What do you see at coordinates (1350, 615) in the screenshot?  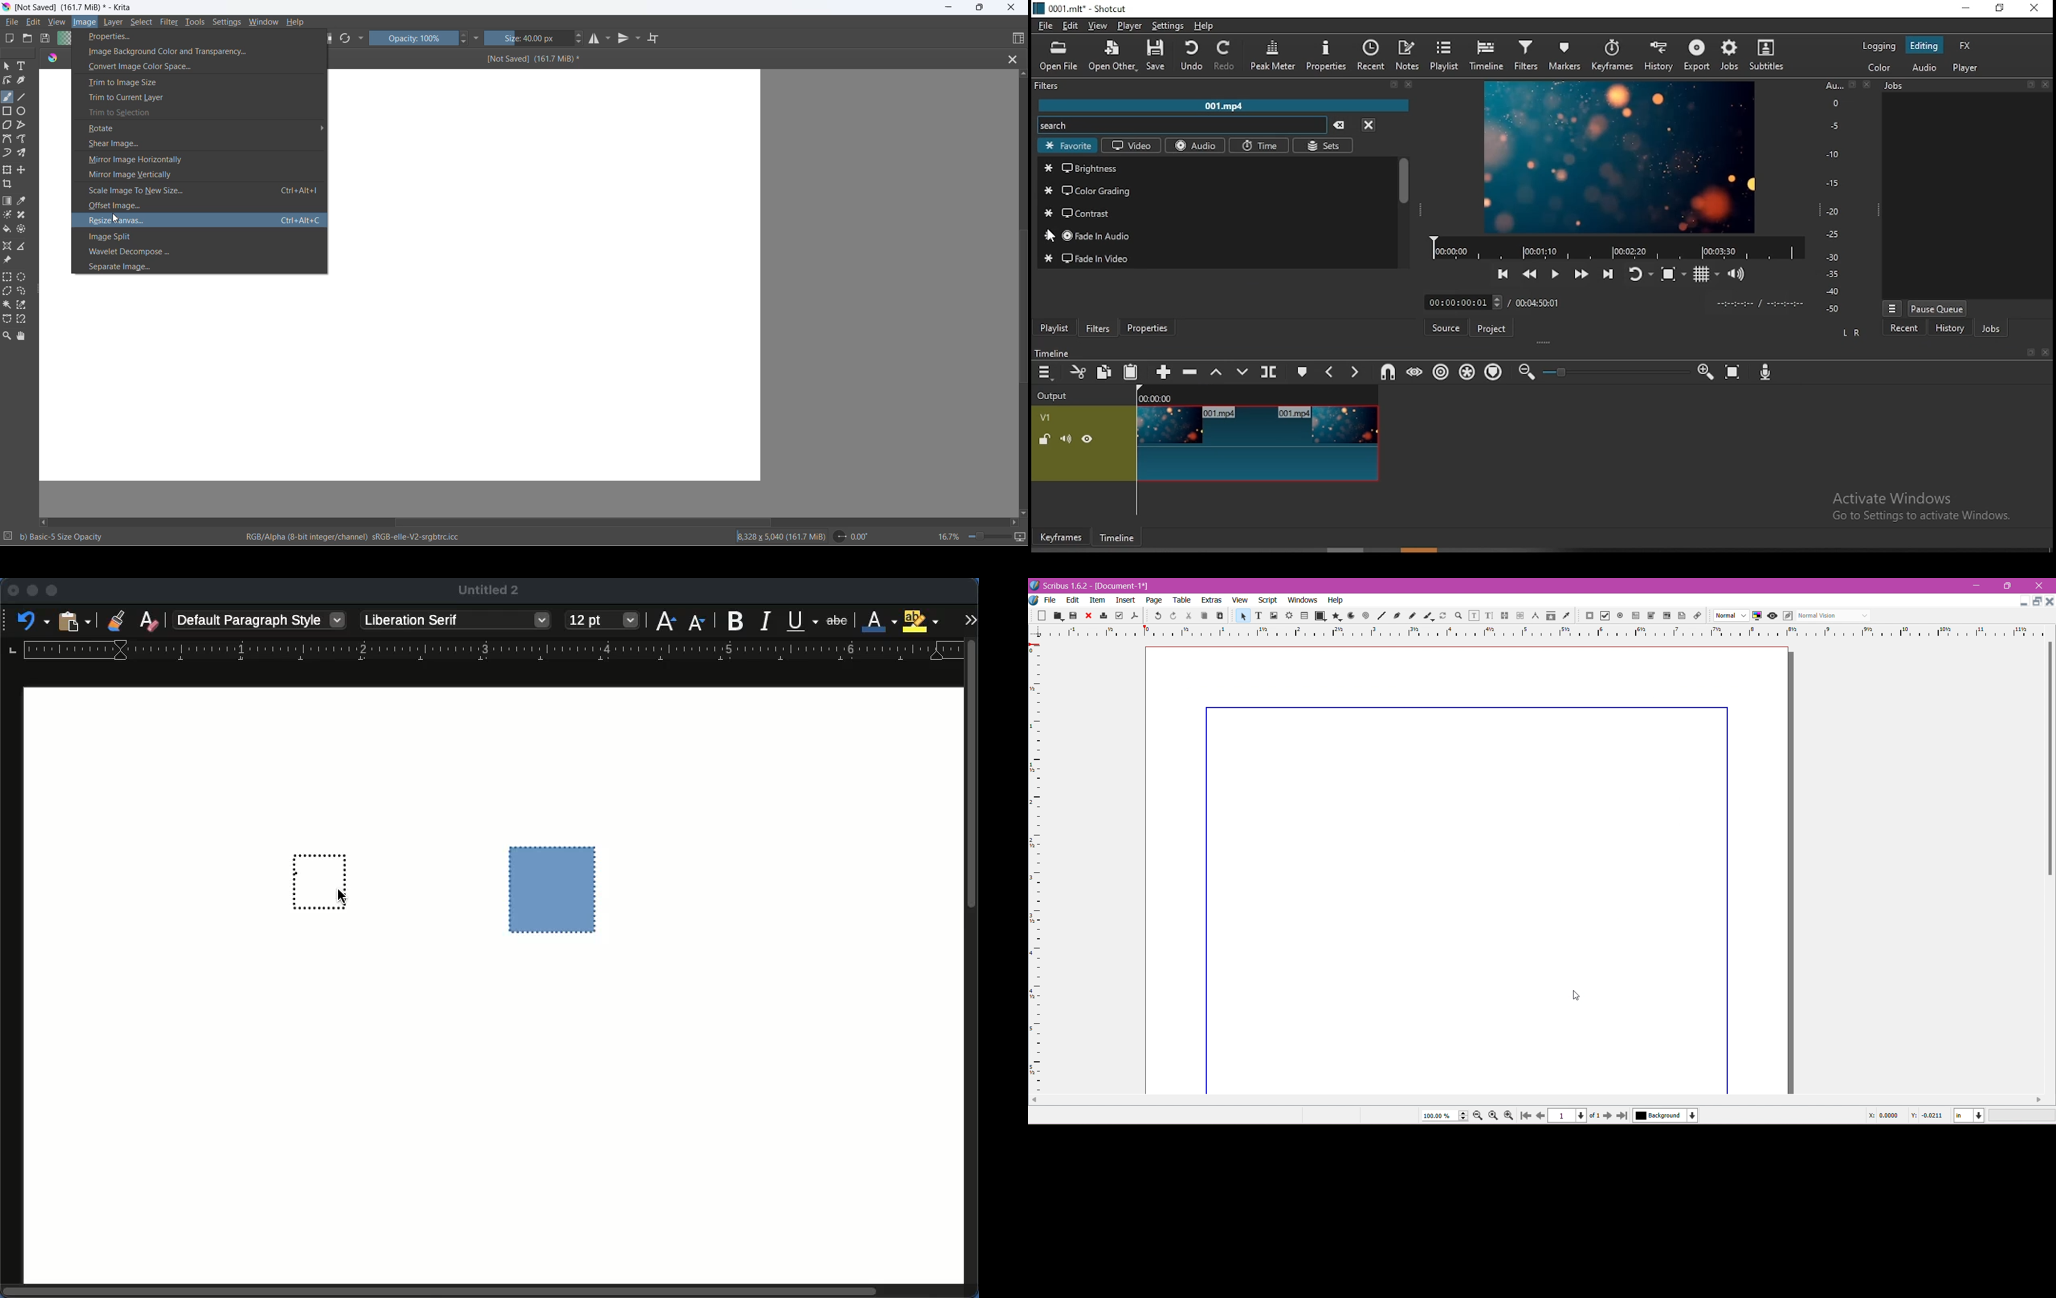 I see `Arc` at bounding box center [1350, 615].